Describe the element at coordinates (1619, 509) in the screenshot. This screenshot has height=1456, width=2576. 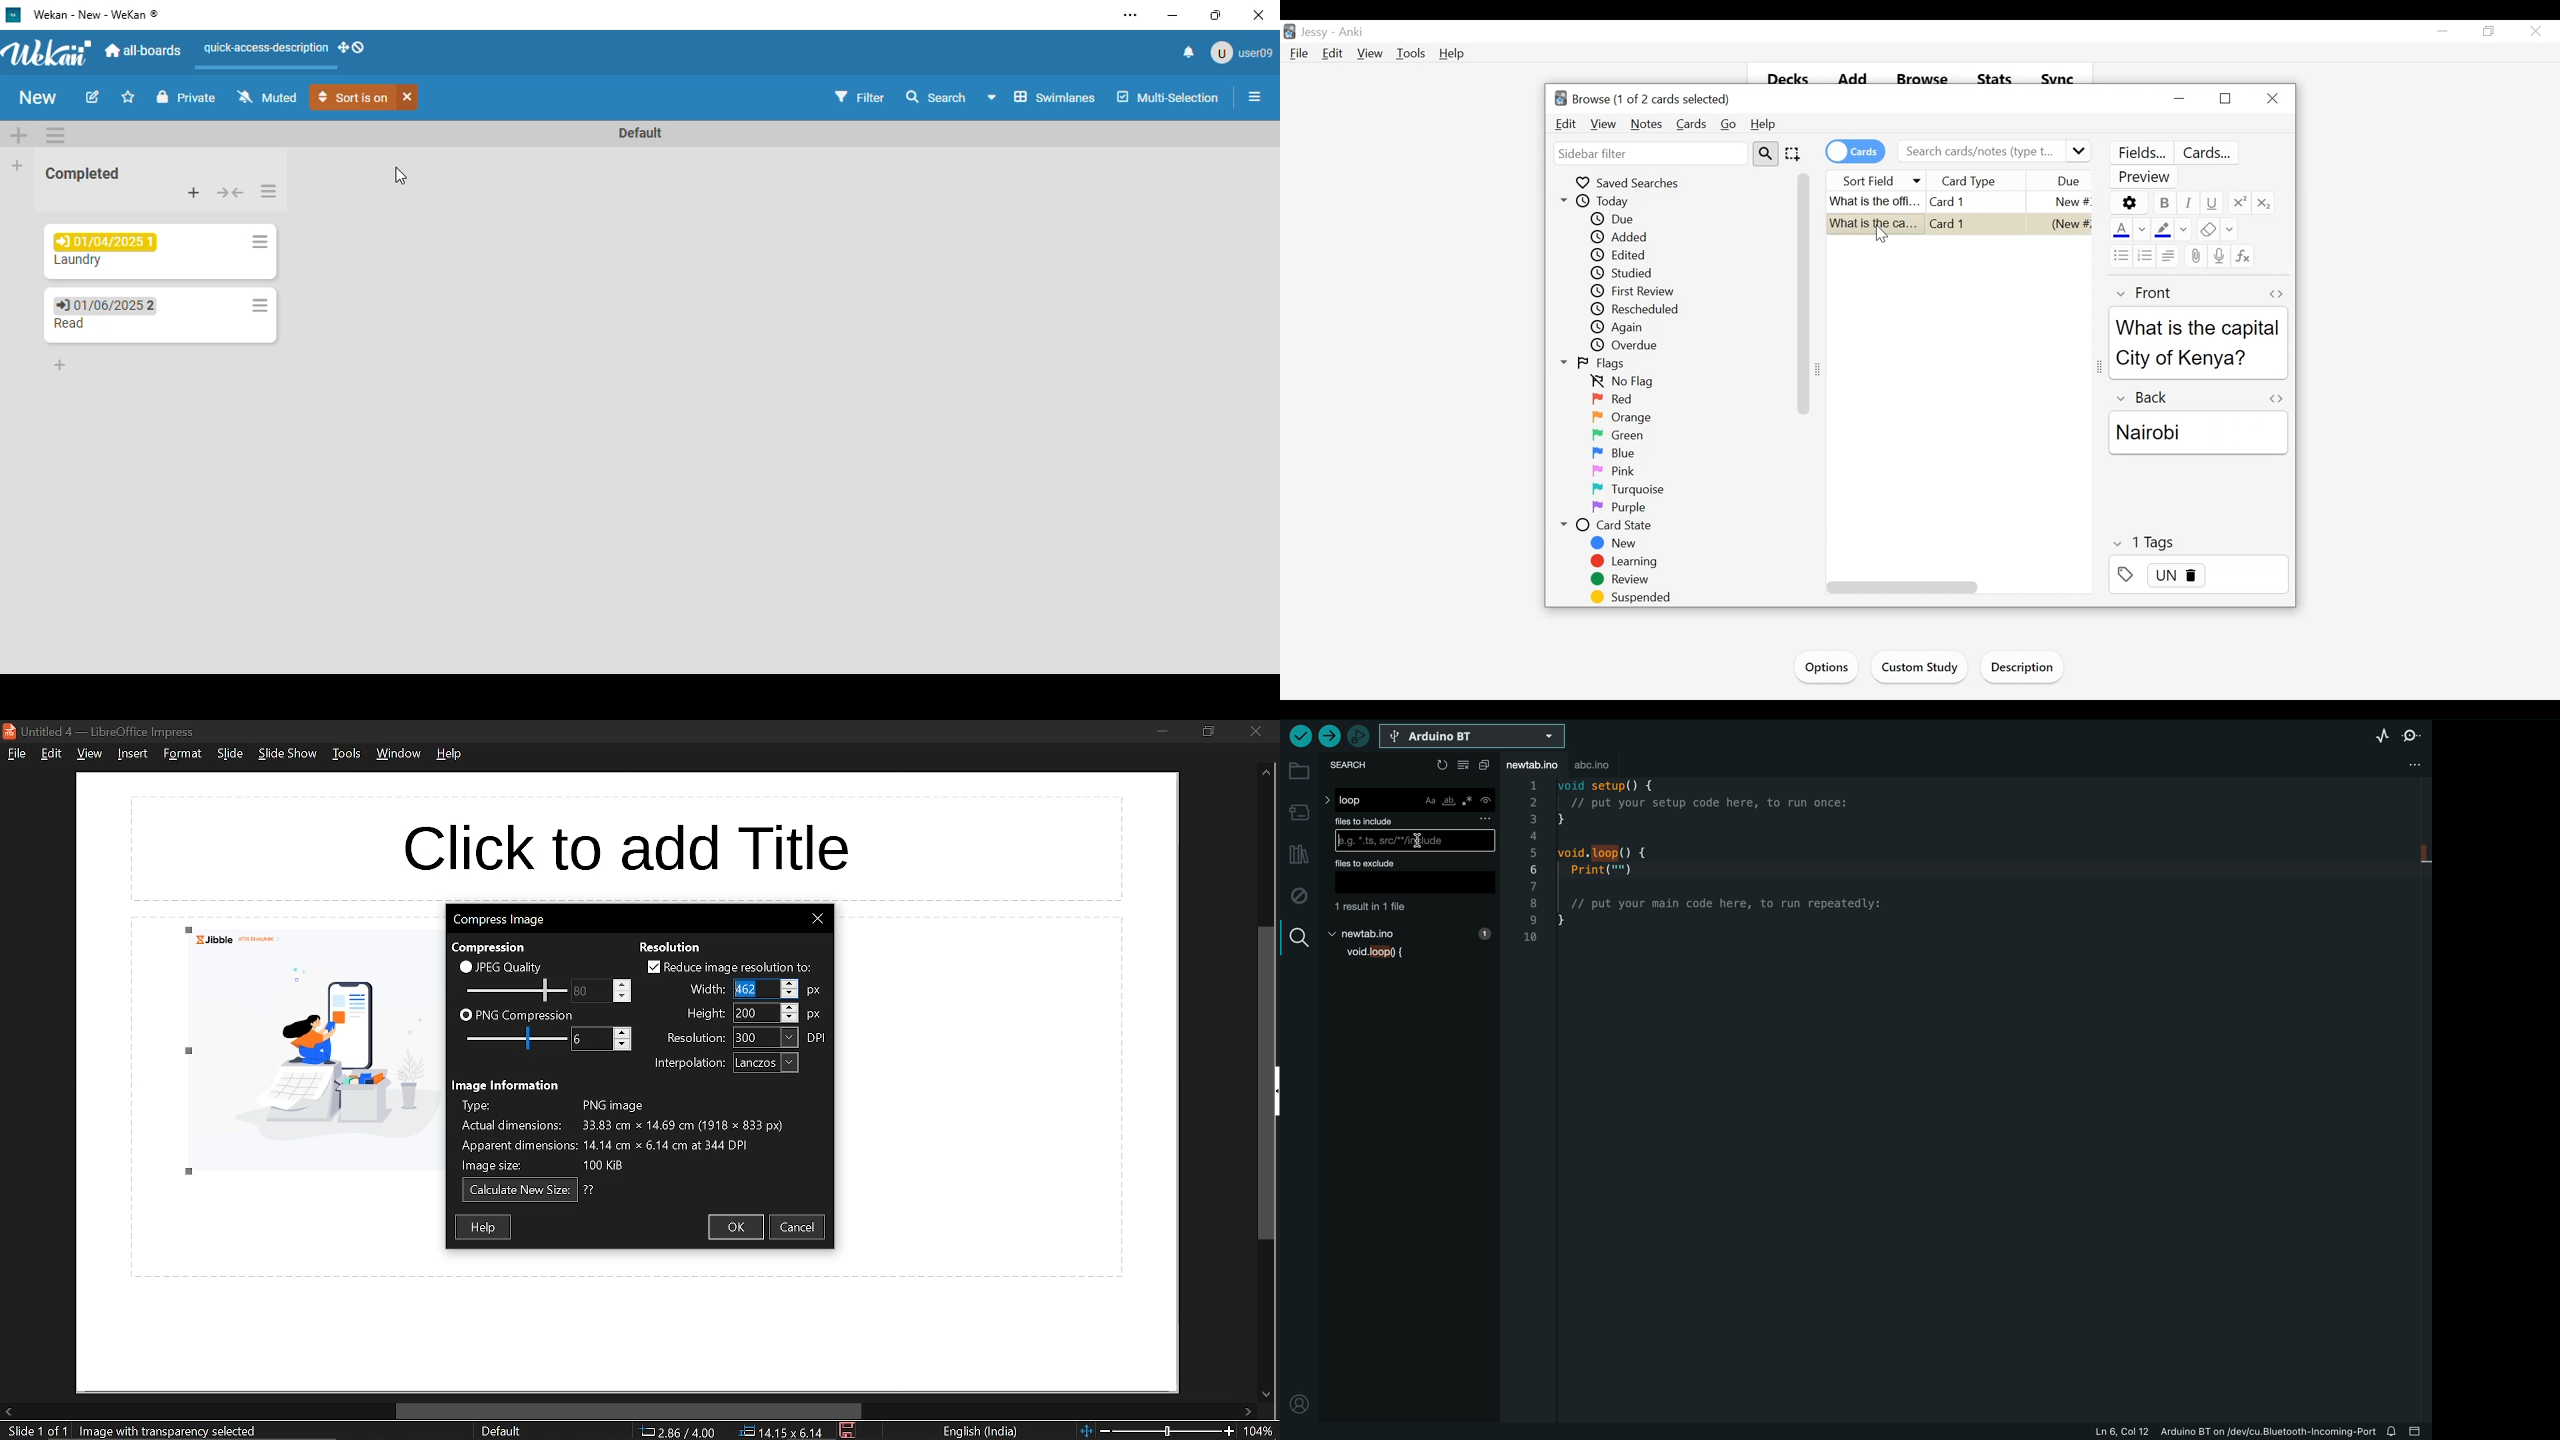
I see `Purple` at that location.